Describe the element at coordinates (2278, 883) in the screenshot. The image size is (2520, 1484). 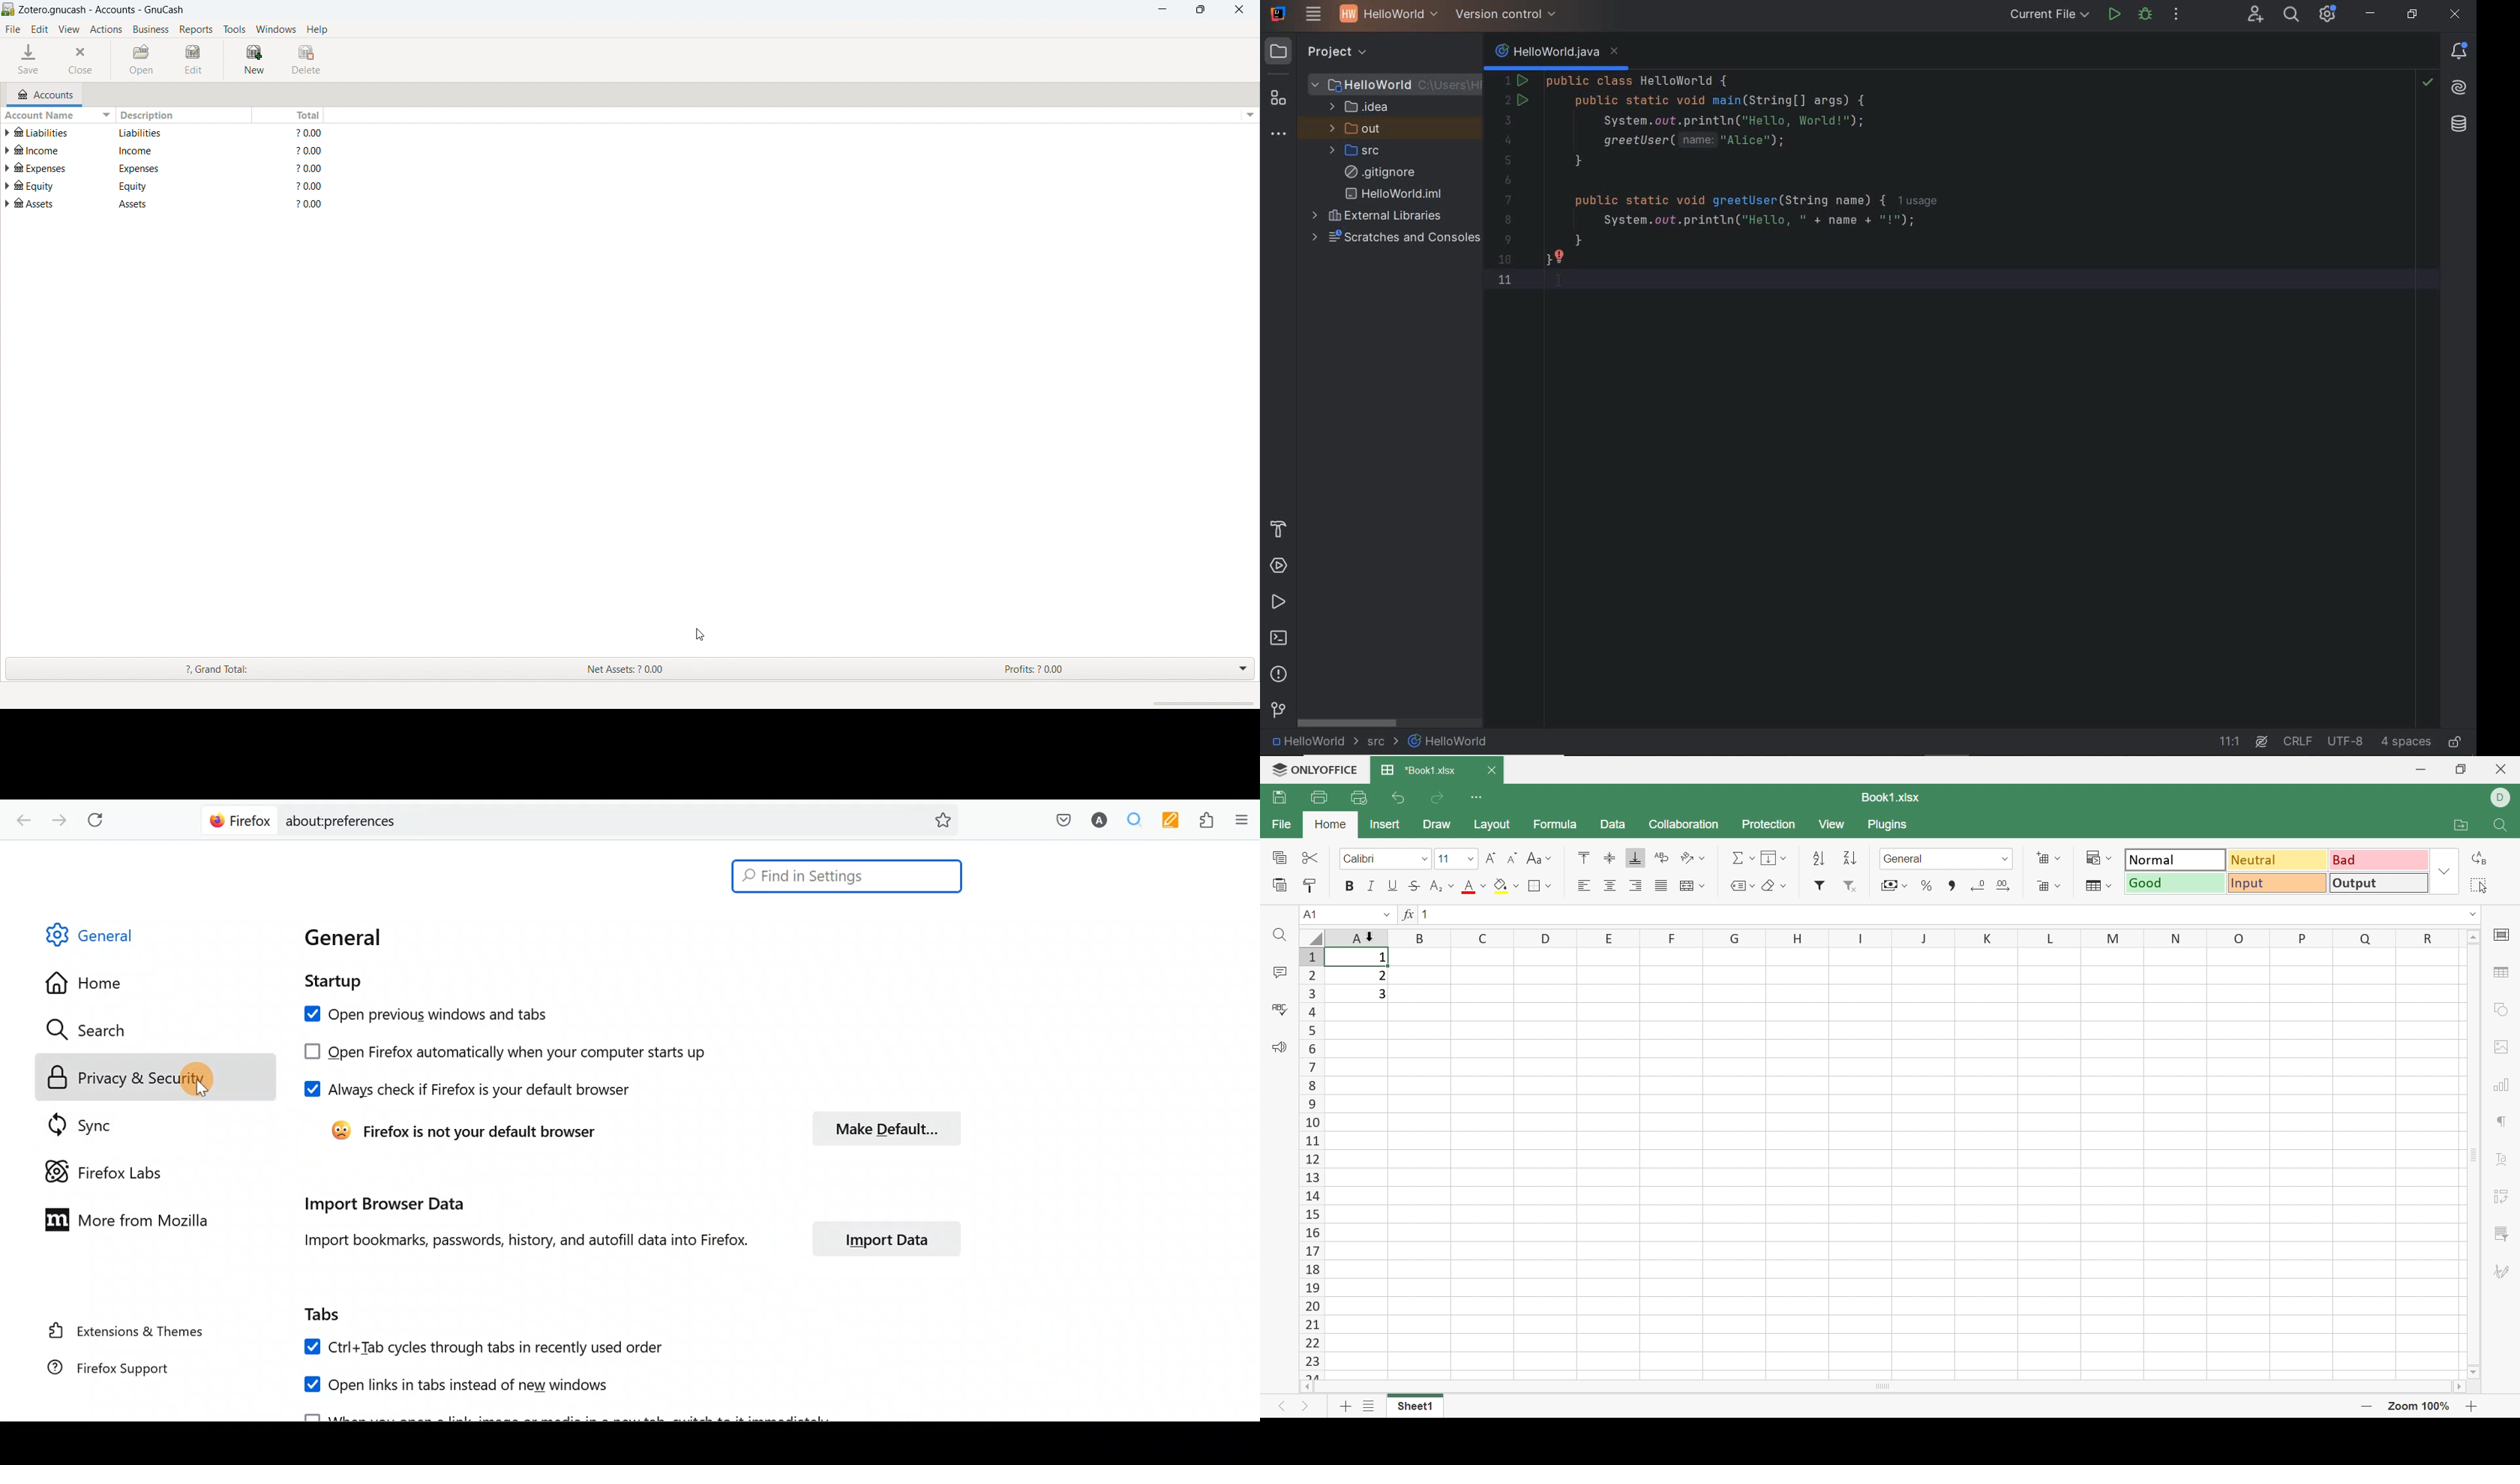
I see `Input` at that location.